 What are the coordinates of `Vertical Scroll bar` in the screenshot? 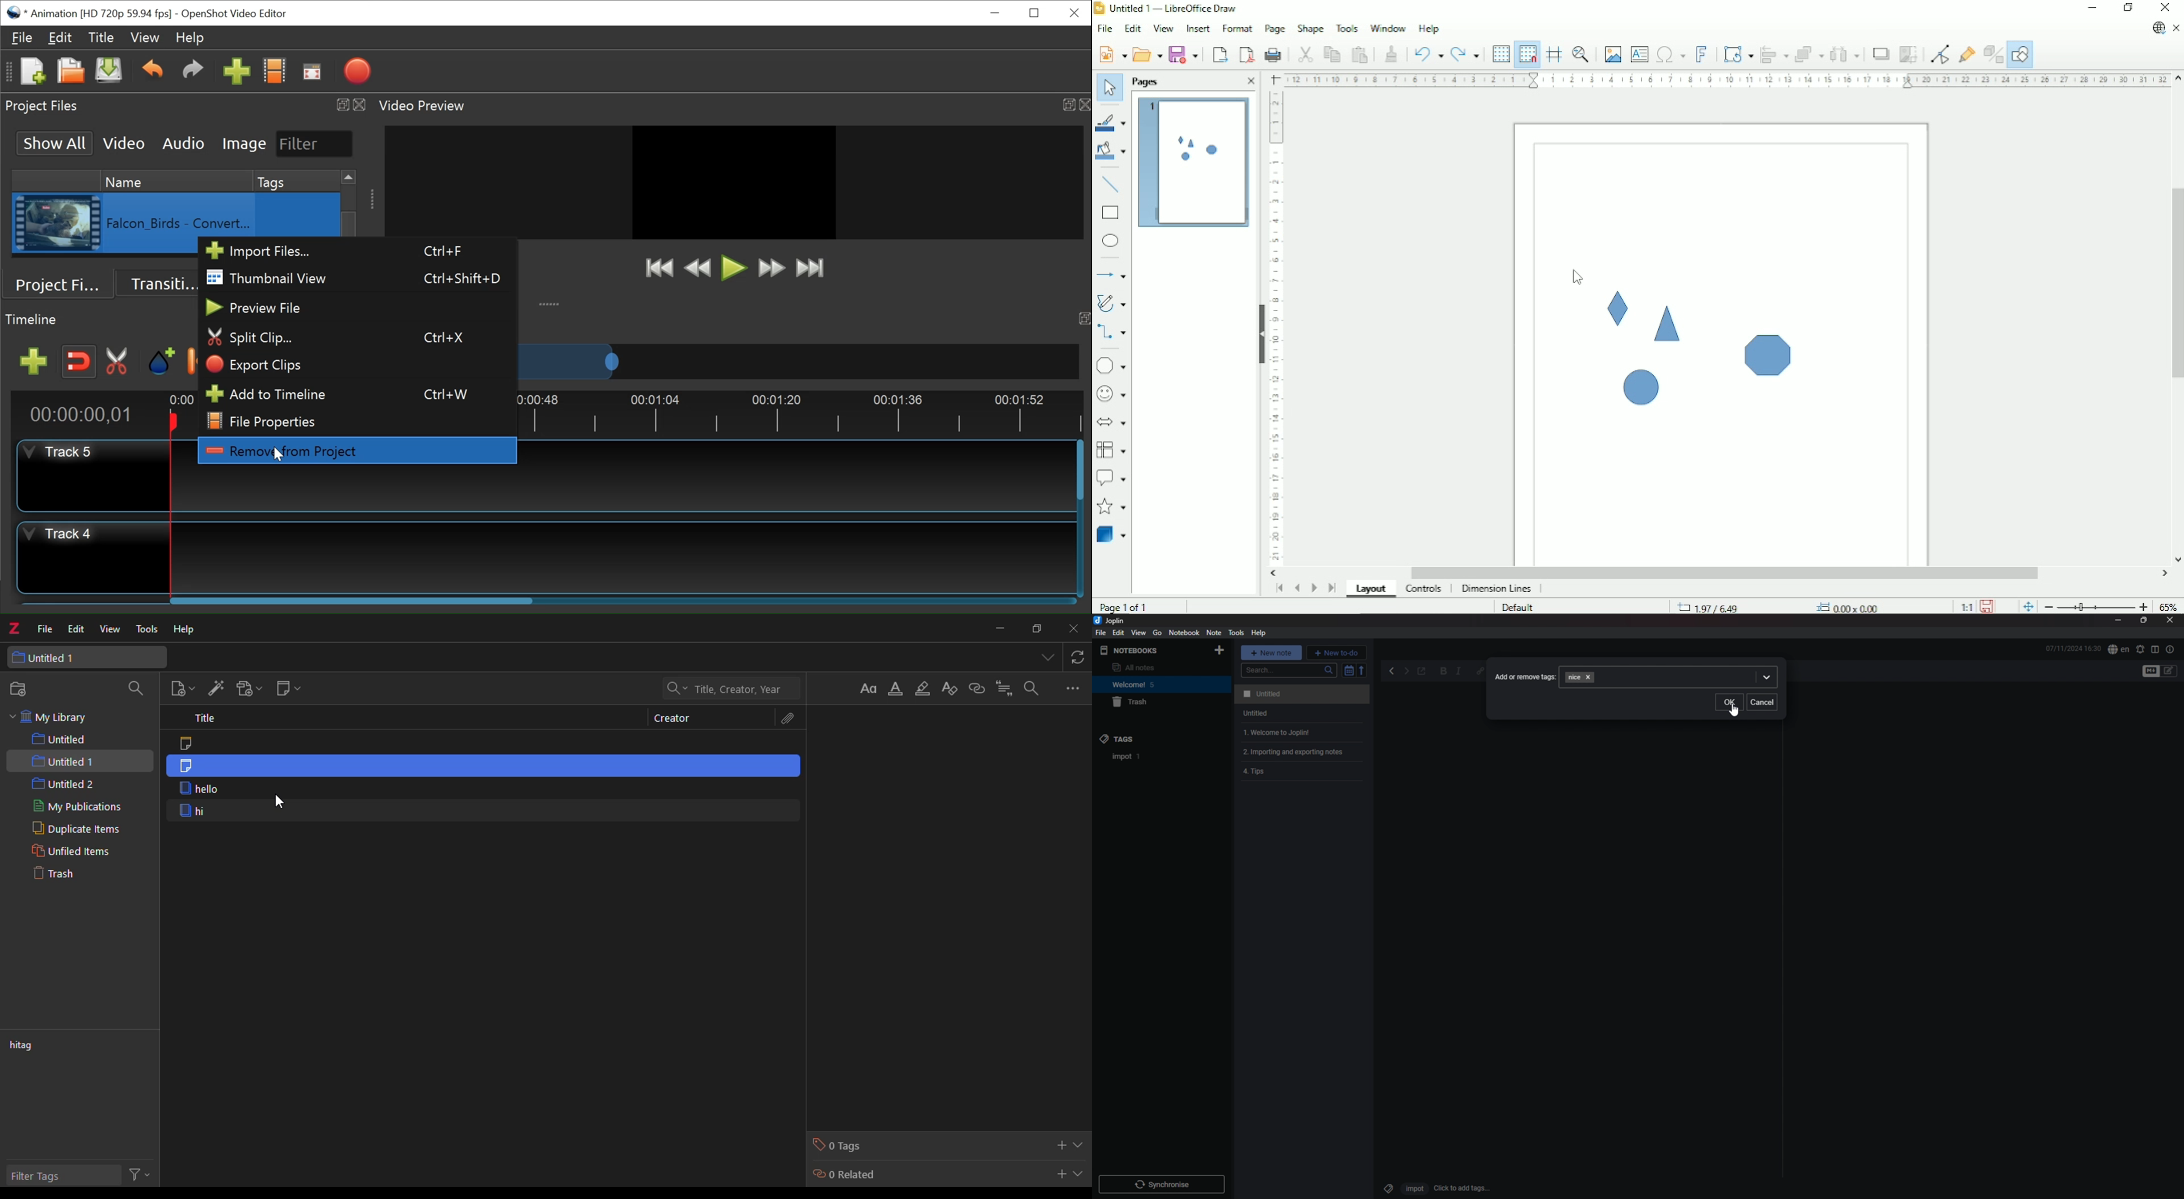 It's located at (1082, 471).